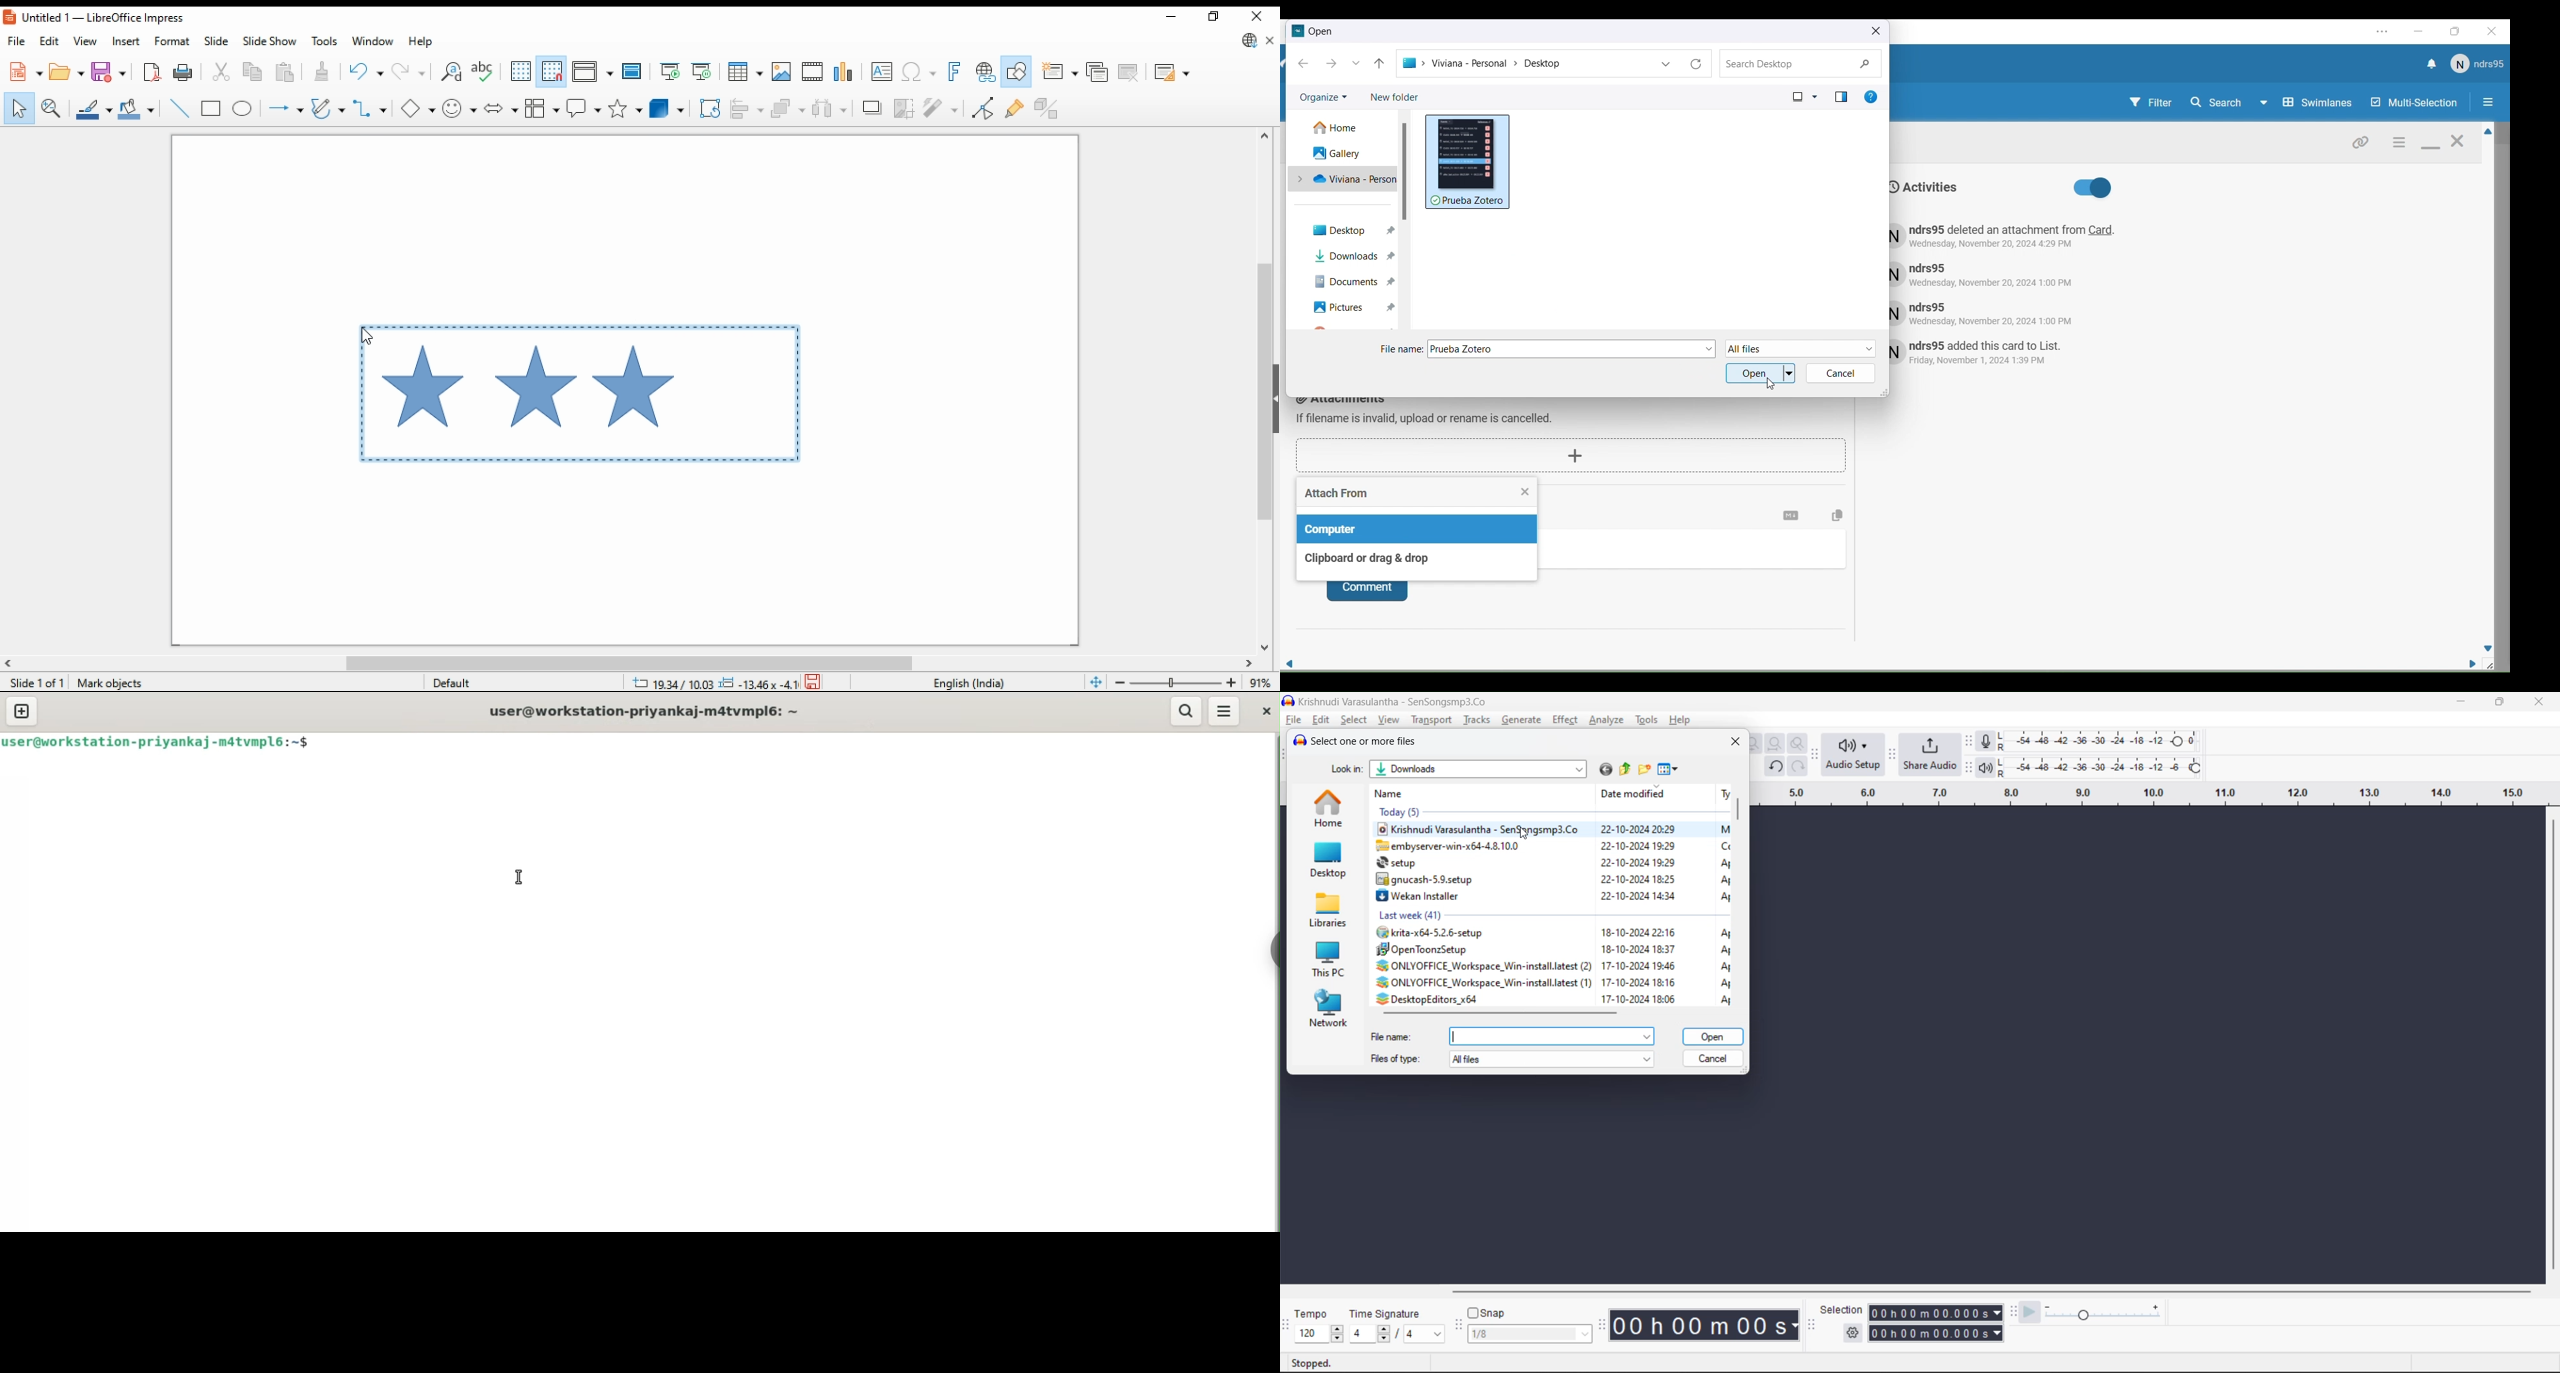  What do you see at coordinates (1570, 456) in the screenshot?
I see `Add attachments button` at bounding box center [1570, 456].